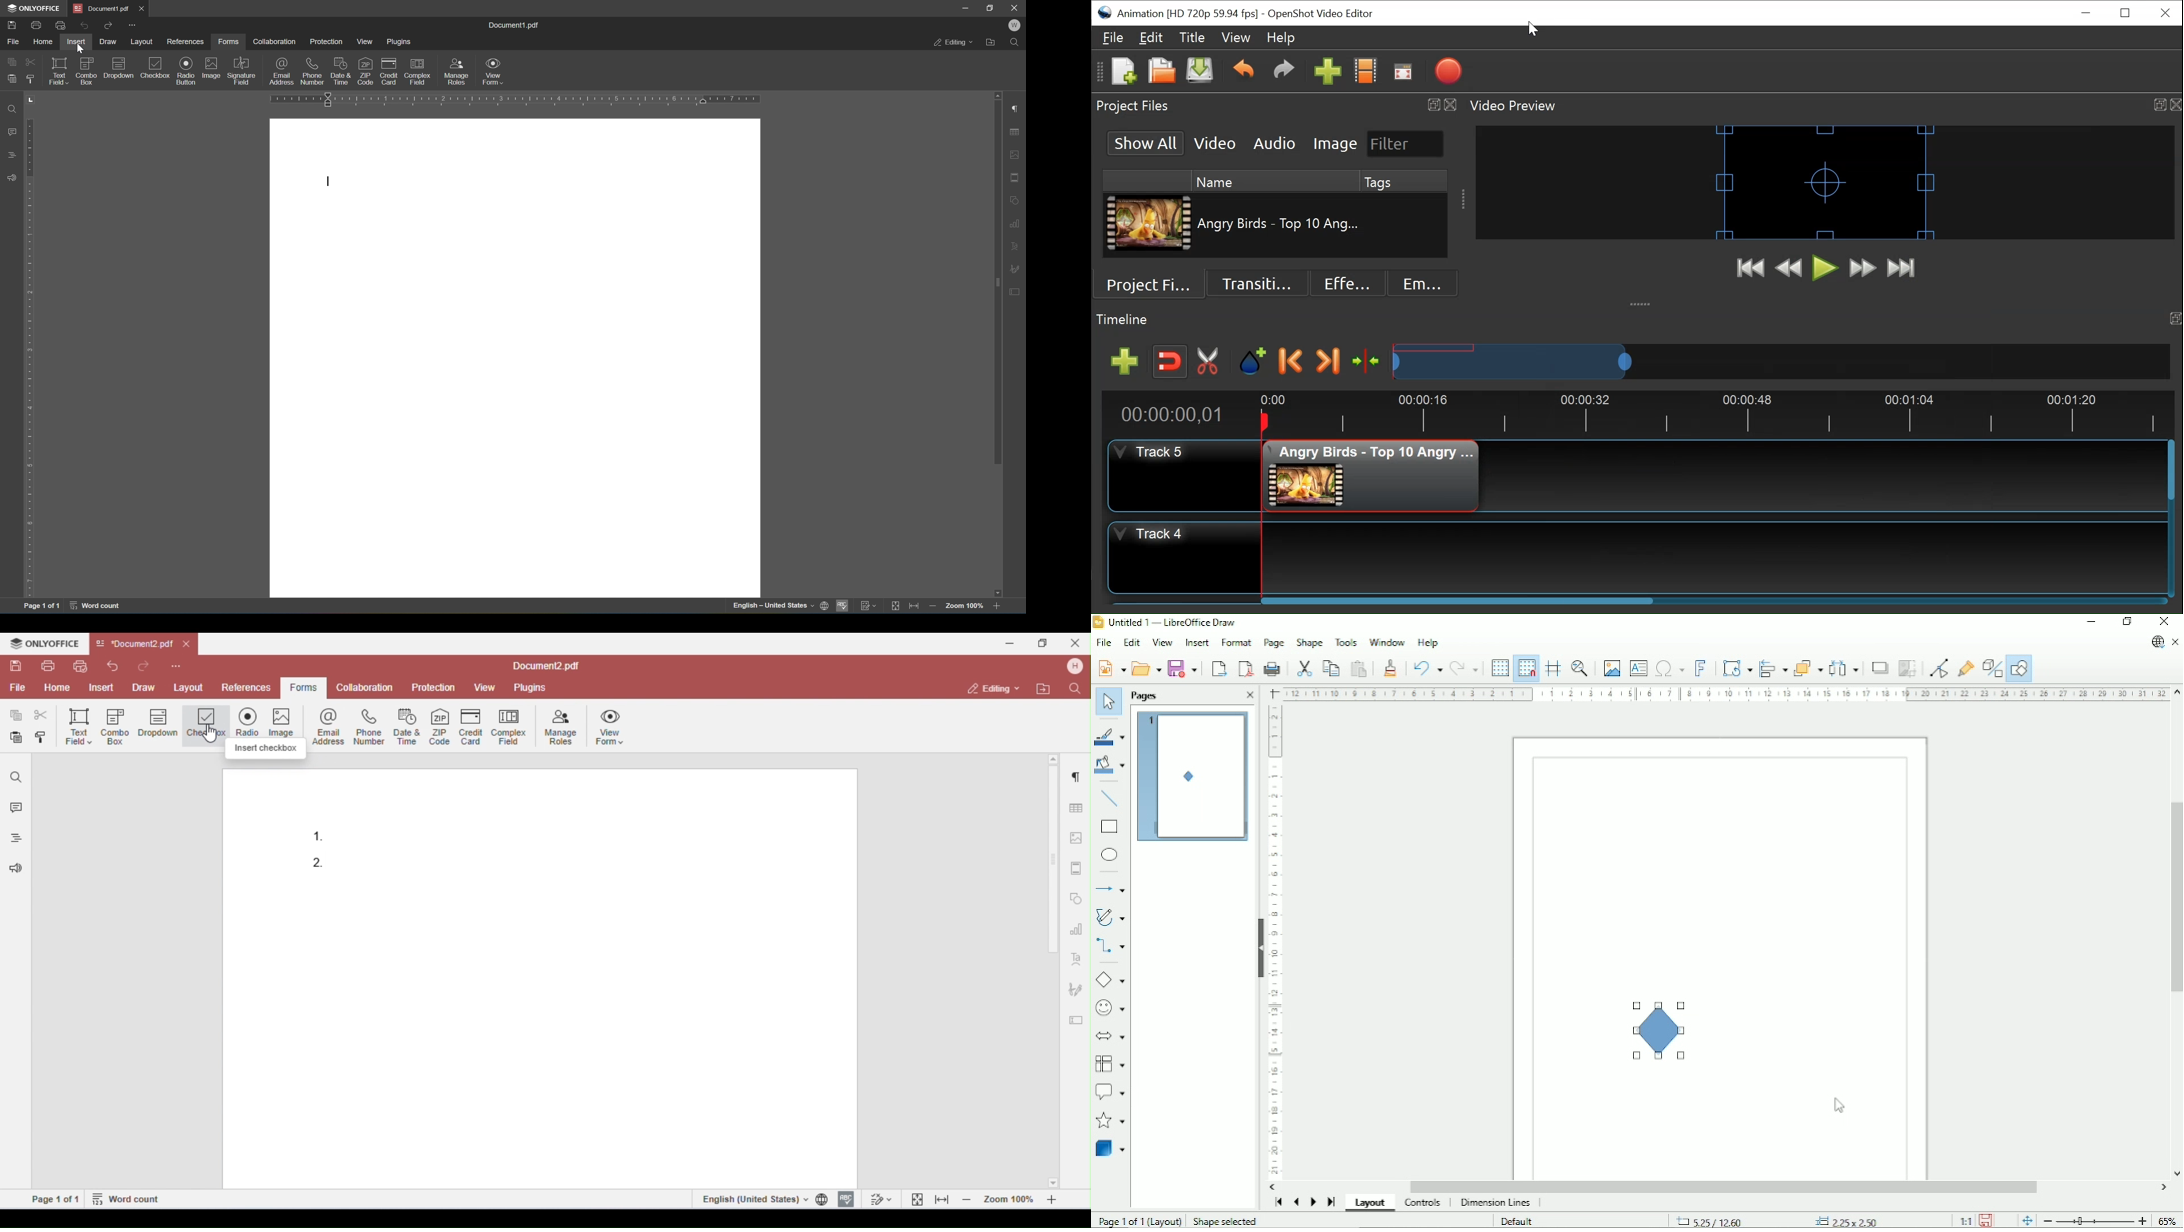 This screenshot has width=2184, height=1232. Describe the element at coordinates (1991, 668) in the screenshot. I see `Toggle extrusion` at that location.